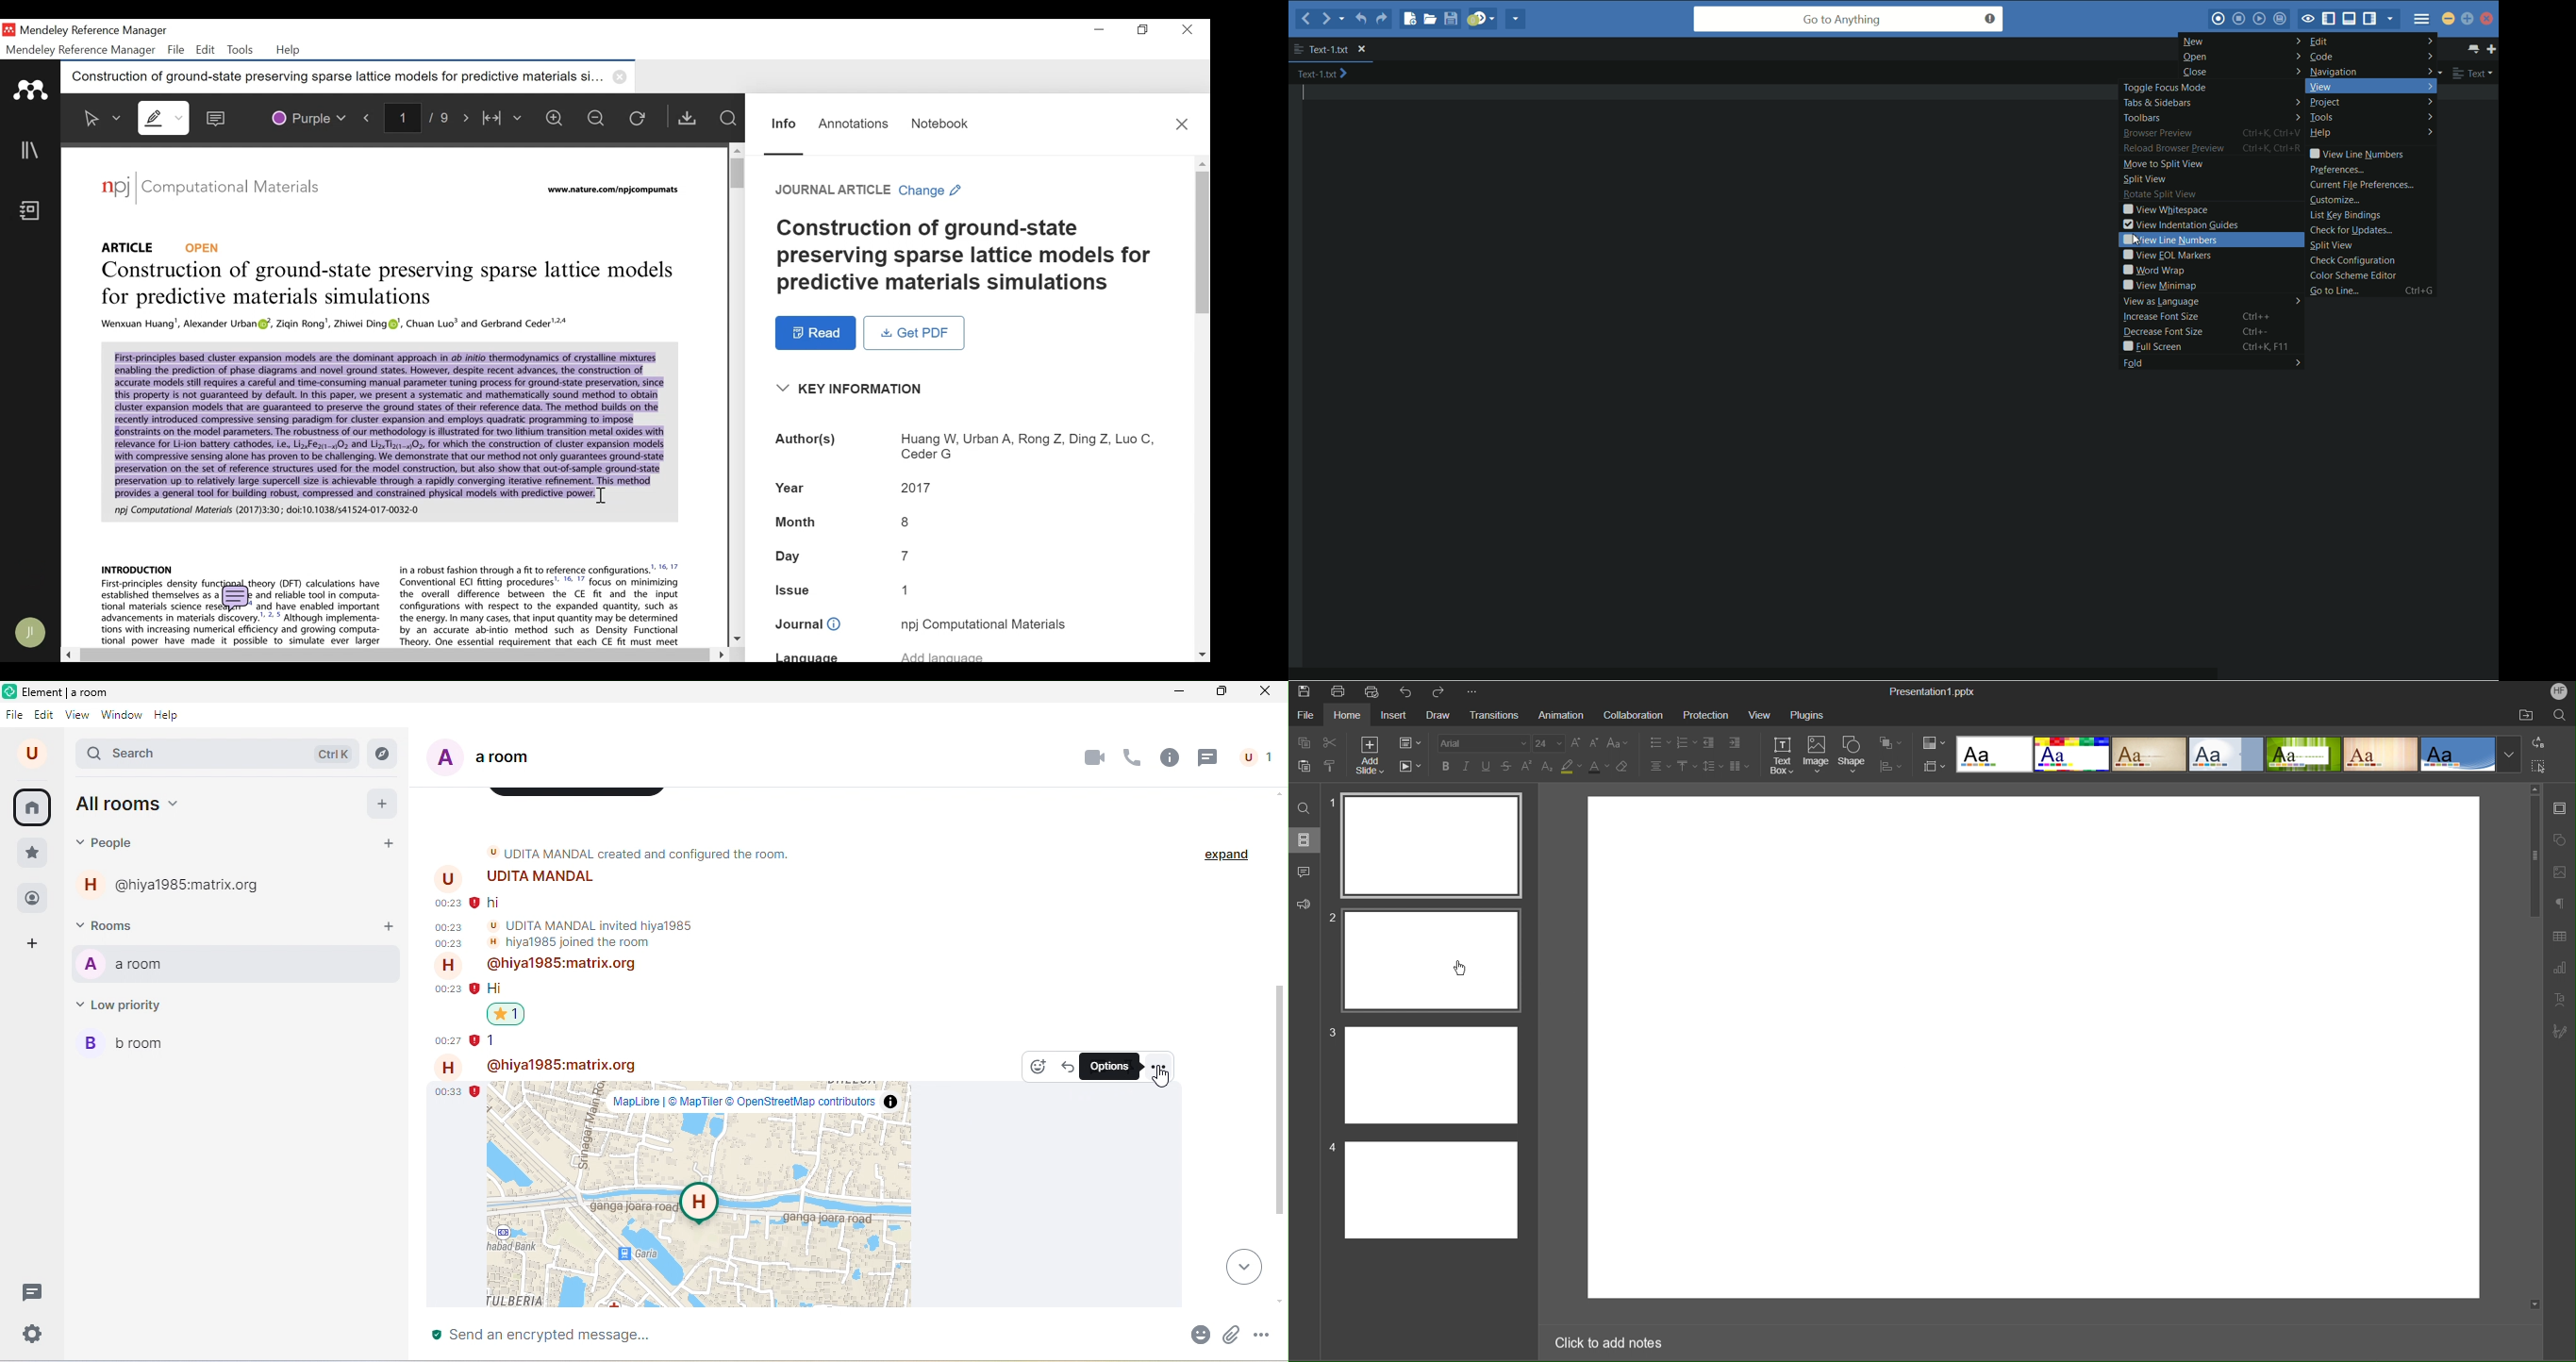 Image resolution: width=2576 pixels, height=1372 pixels. What do you see at coordinates (1438, 716) in the screenshot?
I see `Draw` at bounding box center [1438, 716].